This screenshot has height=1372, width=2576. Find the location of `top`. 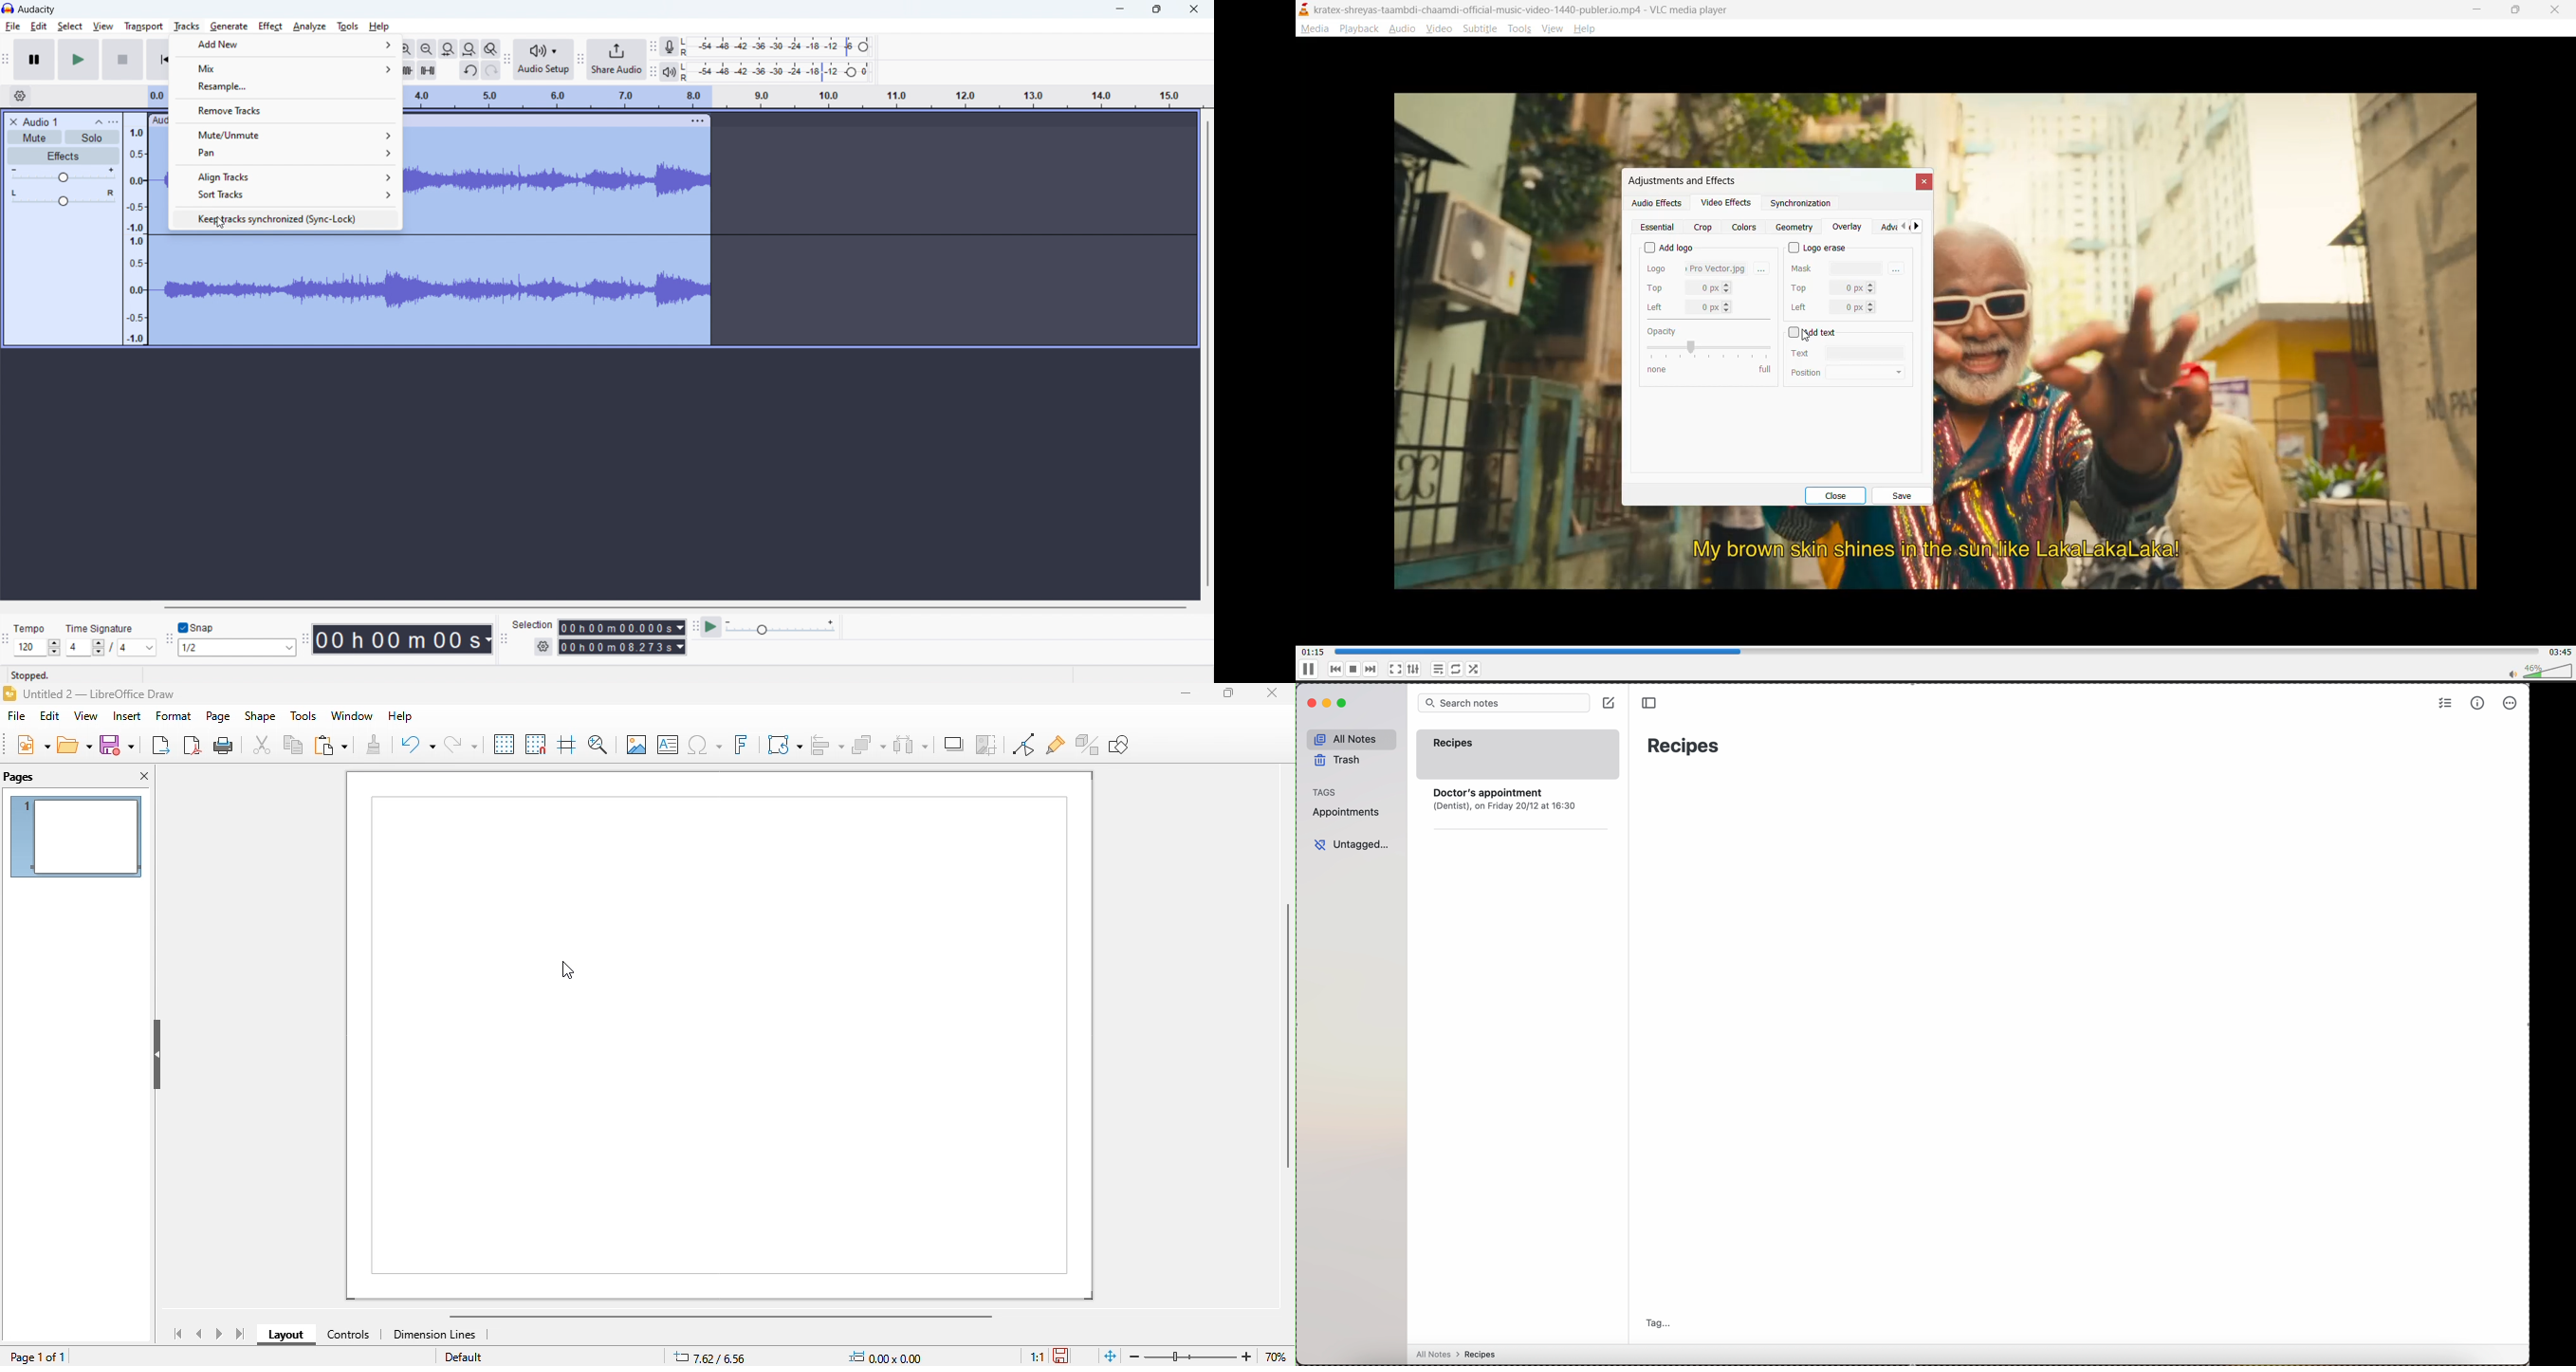

top is located at coordinates (1690, 288).